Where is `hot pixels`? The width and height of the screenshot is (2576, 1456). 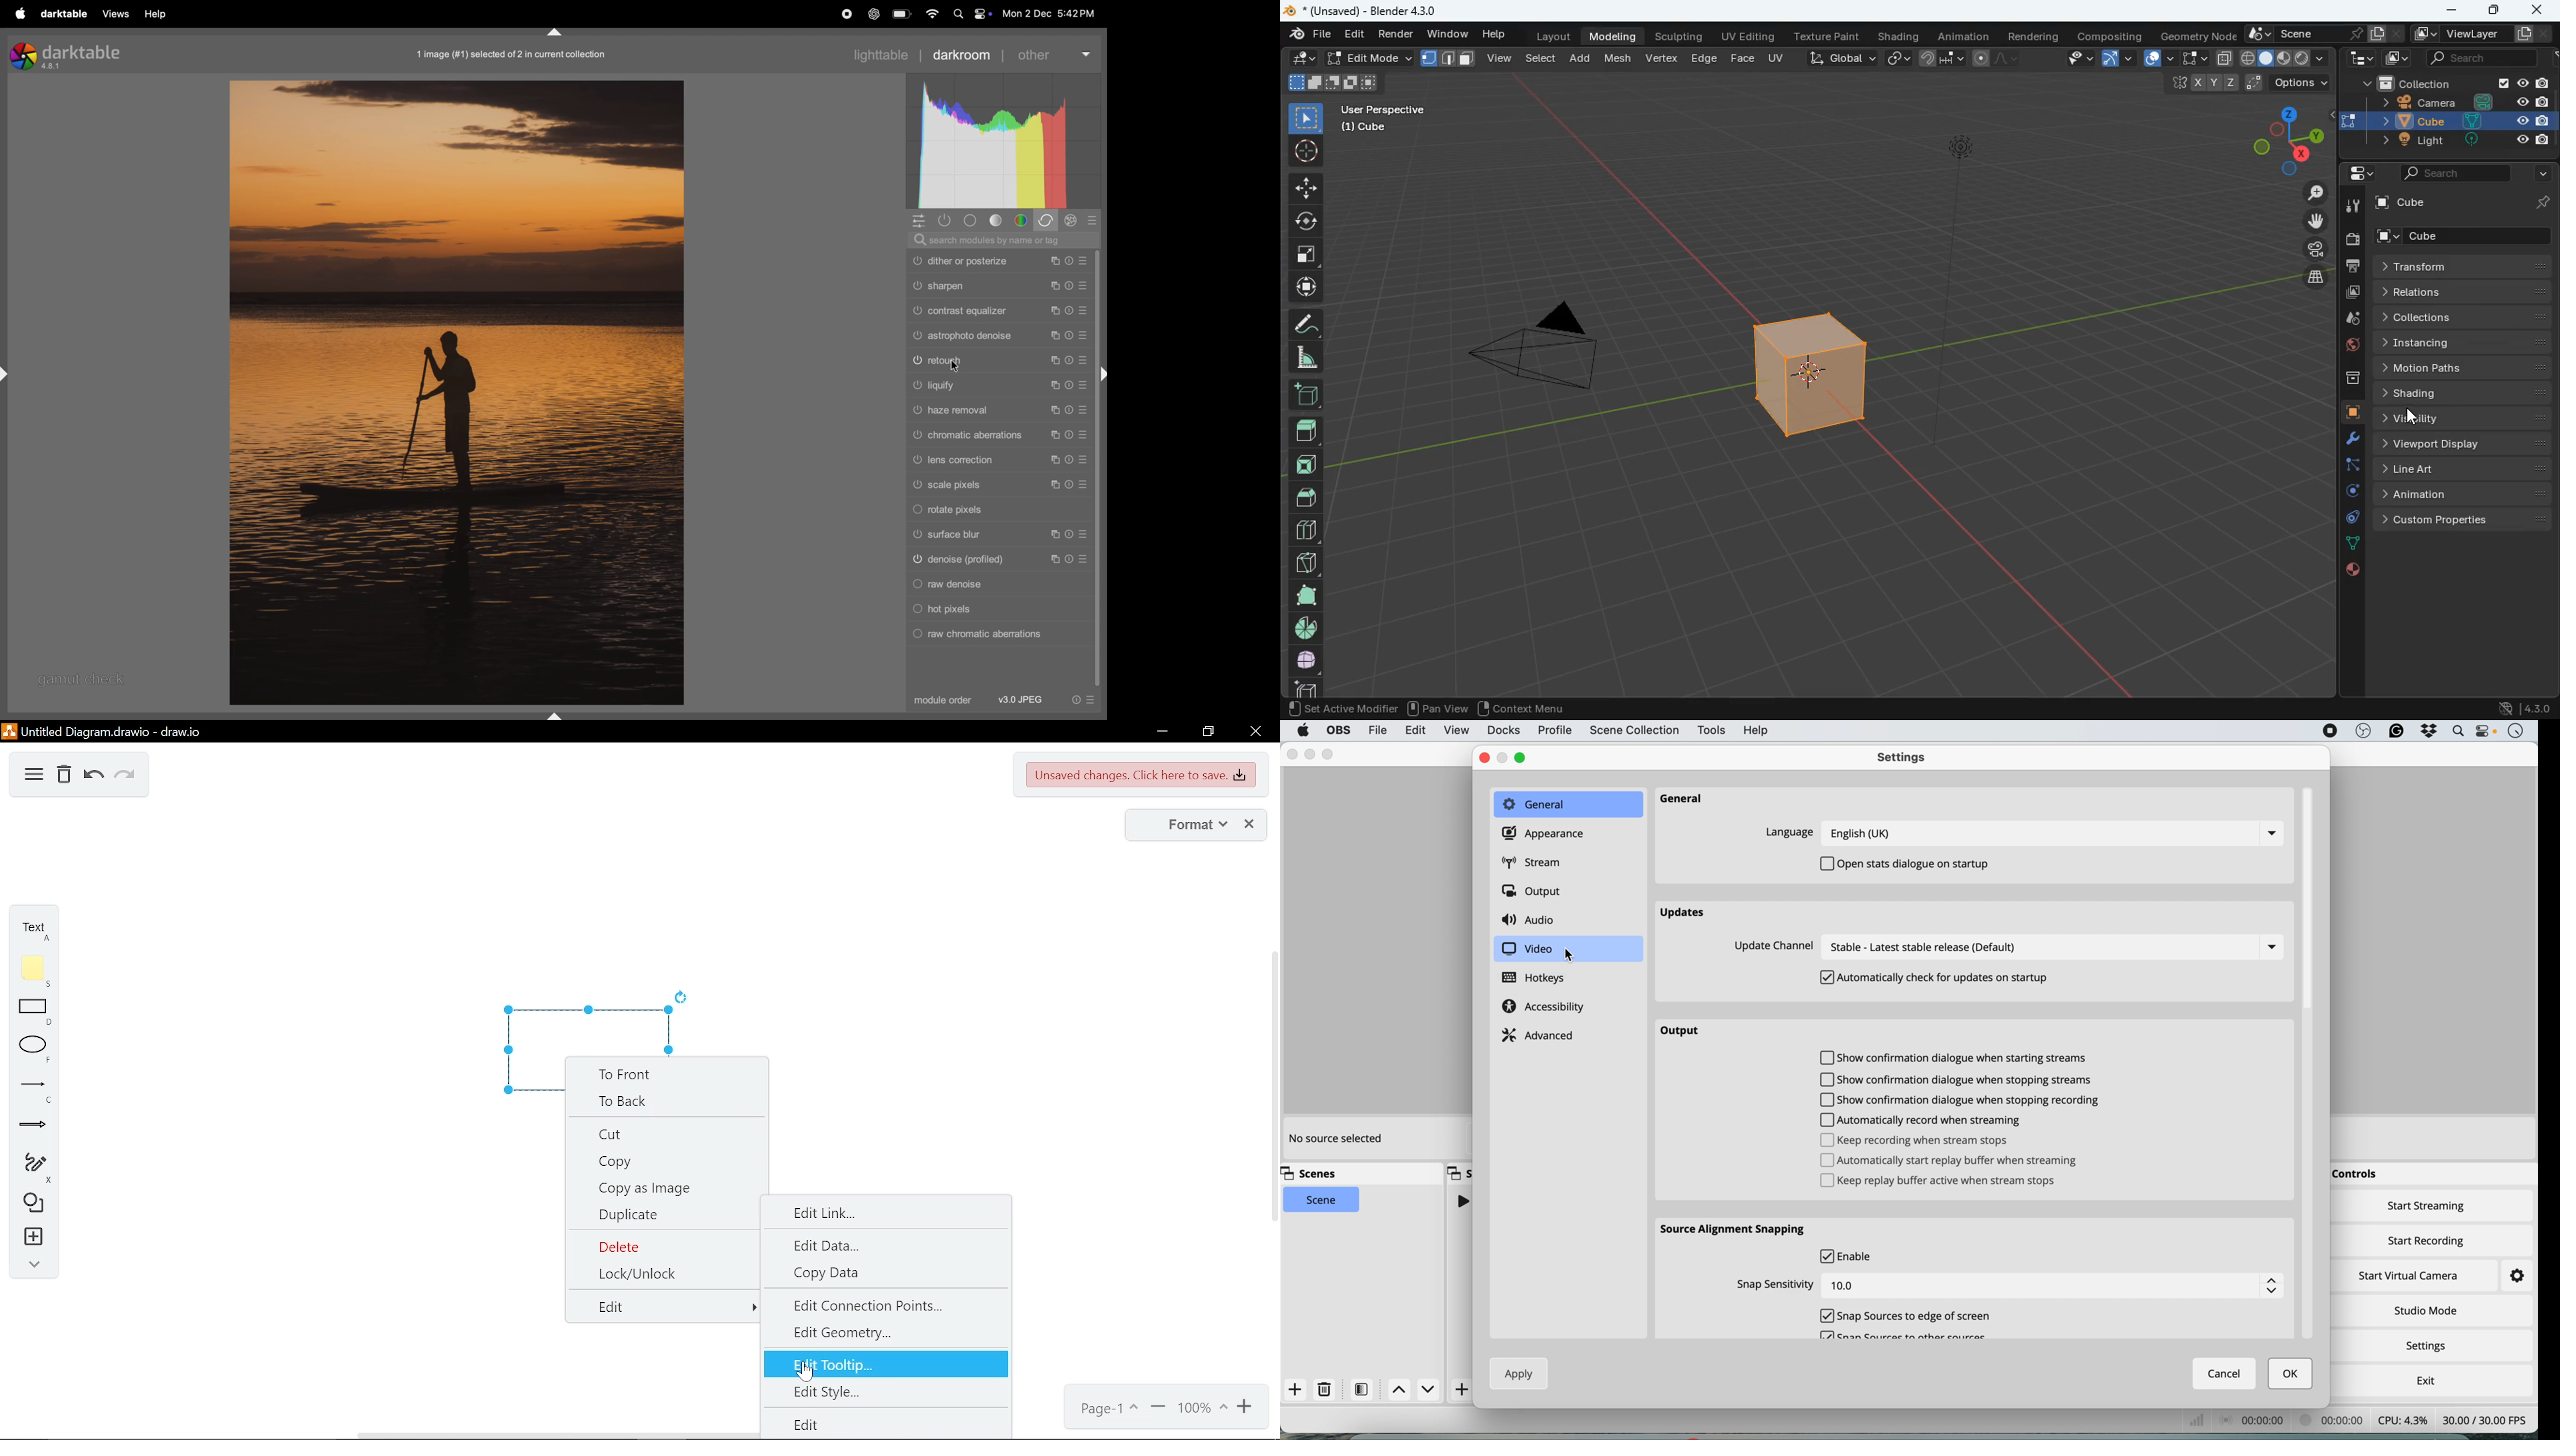
hot pixels is located at coordinates (995, 609).